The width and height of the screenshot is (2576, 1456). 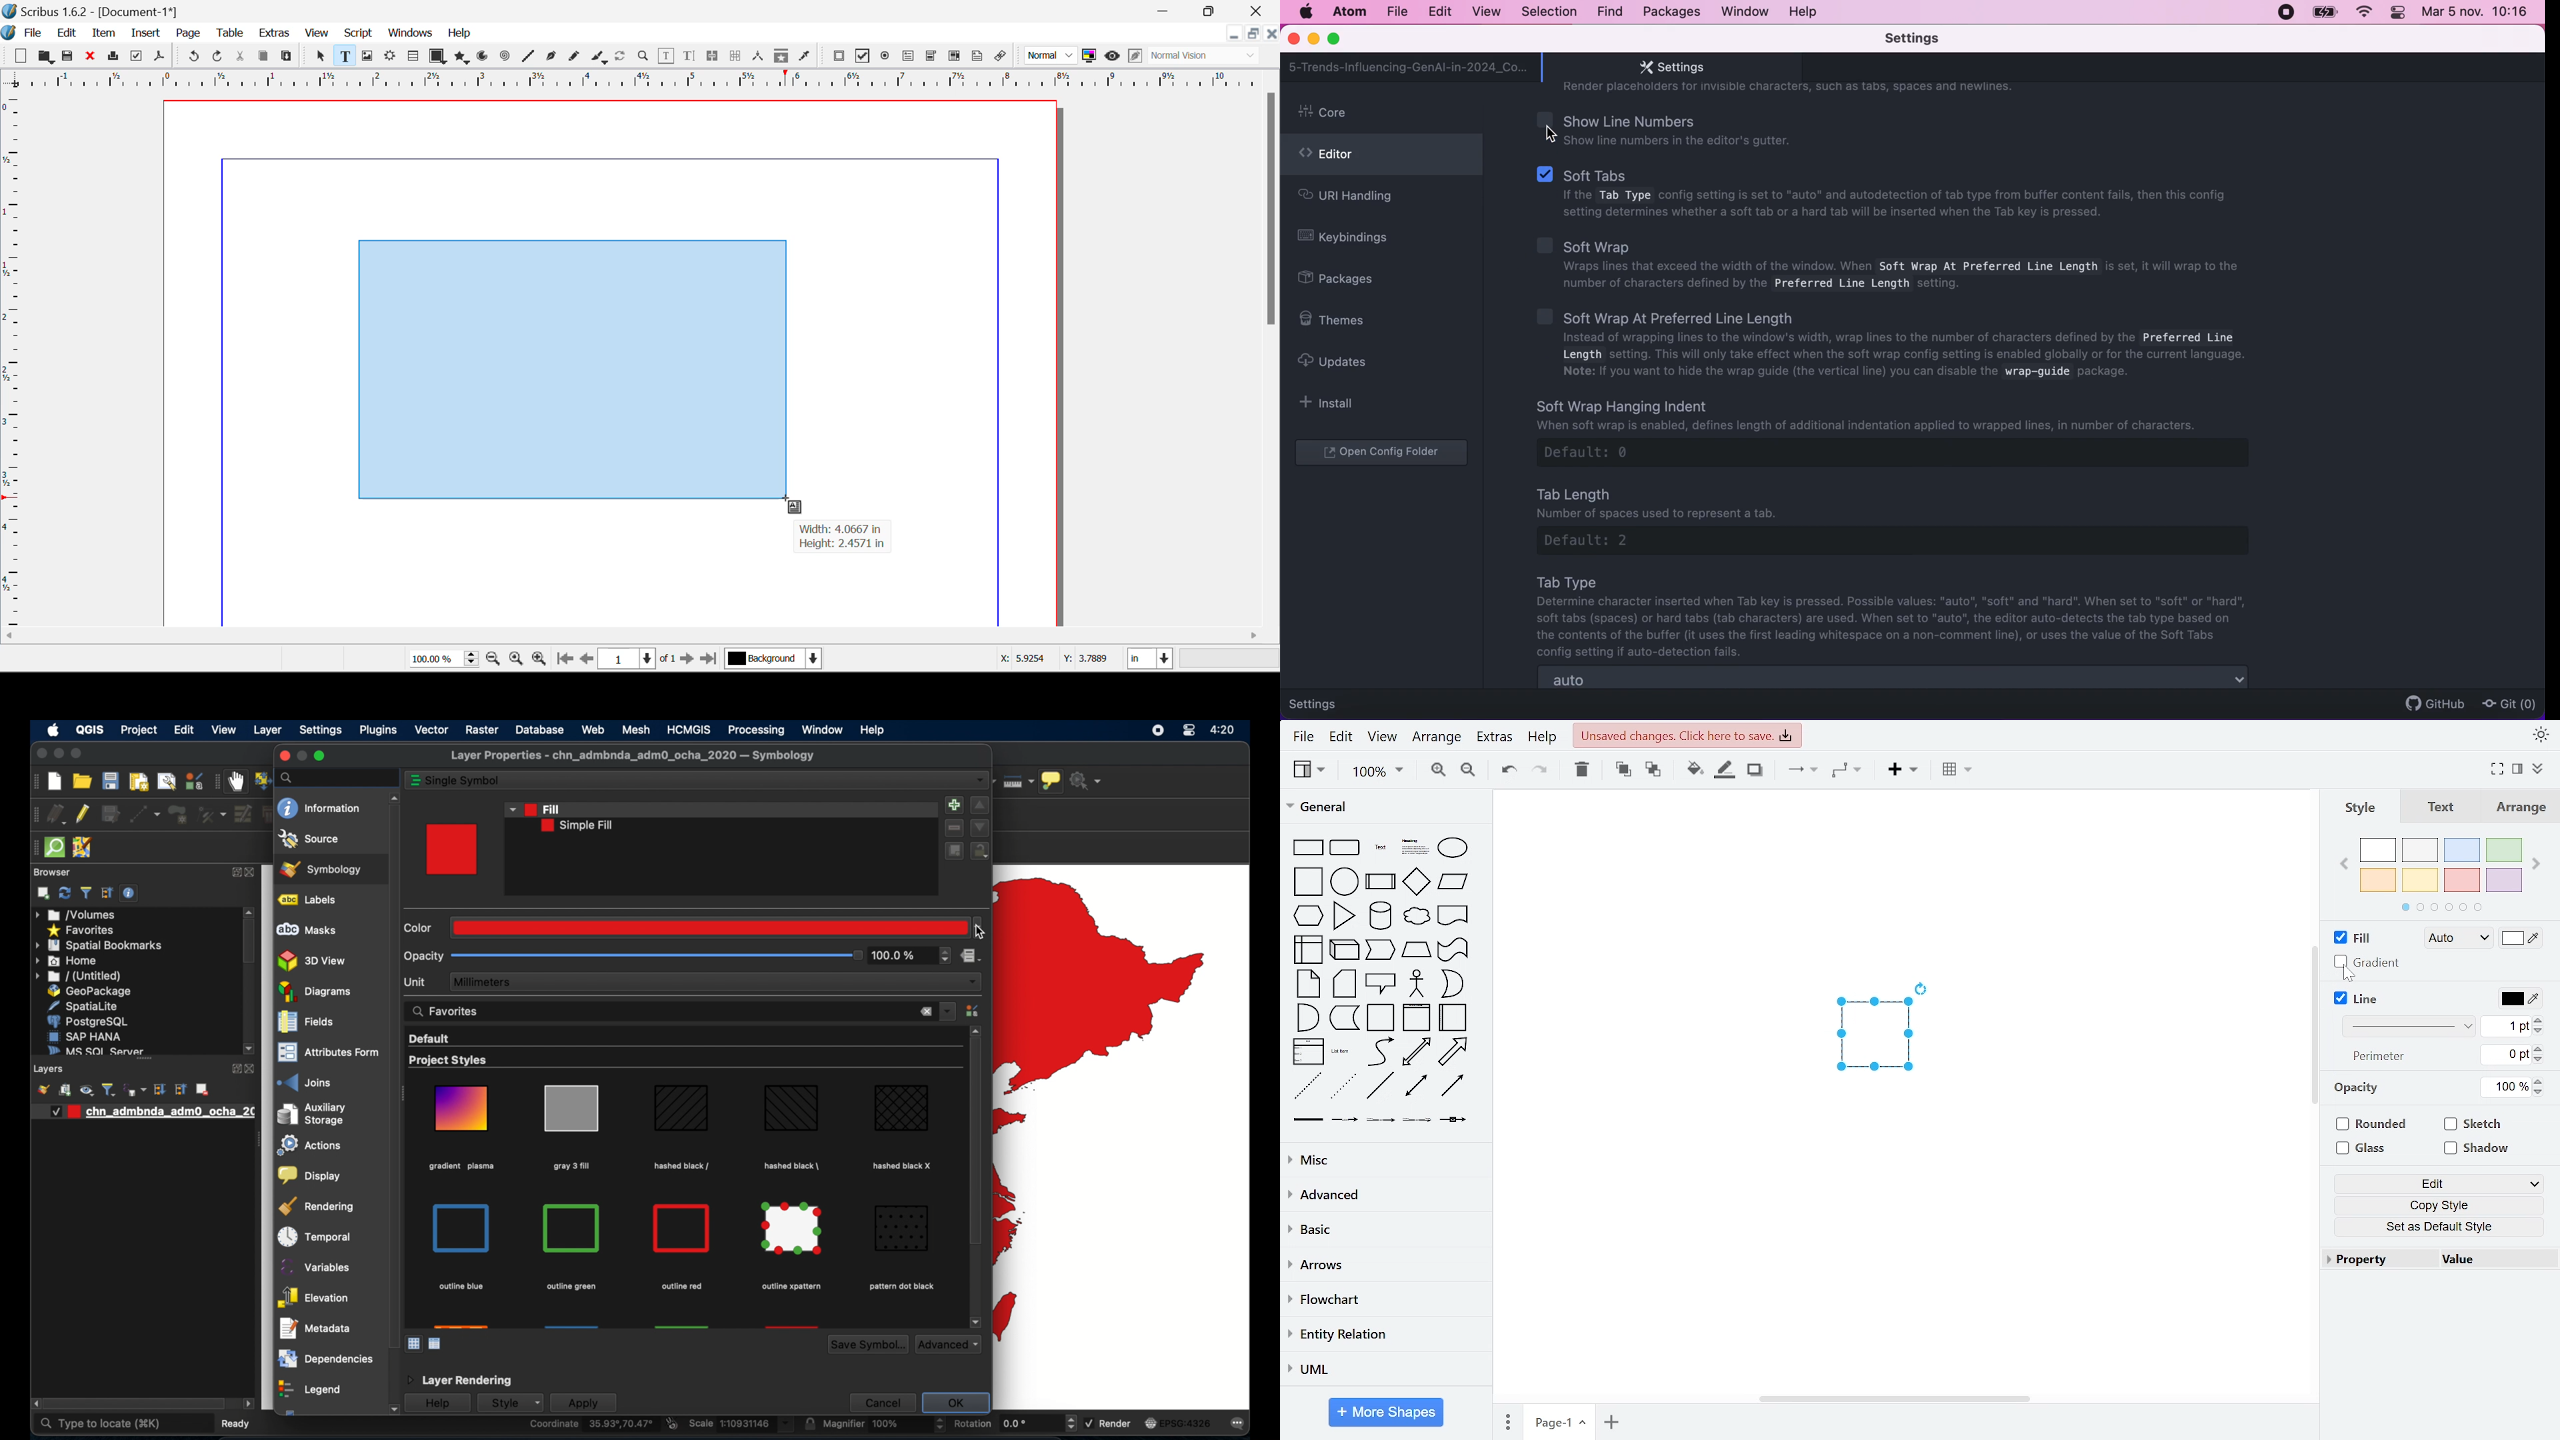 I want to click on Close, so click(x=1257, y=11).